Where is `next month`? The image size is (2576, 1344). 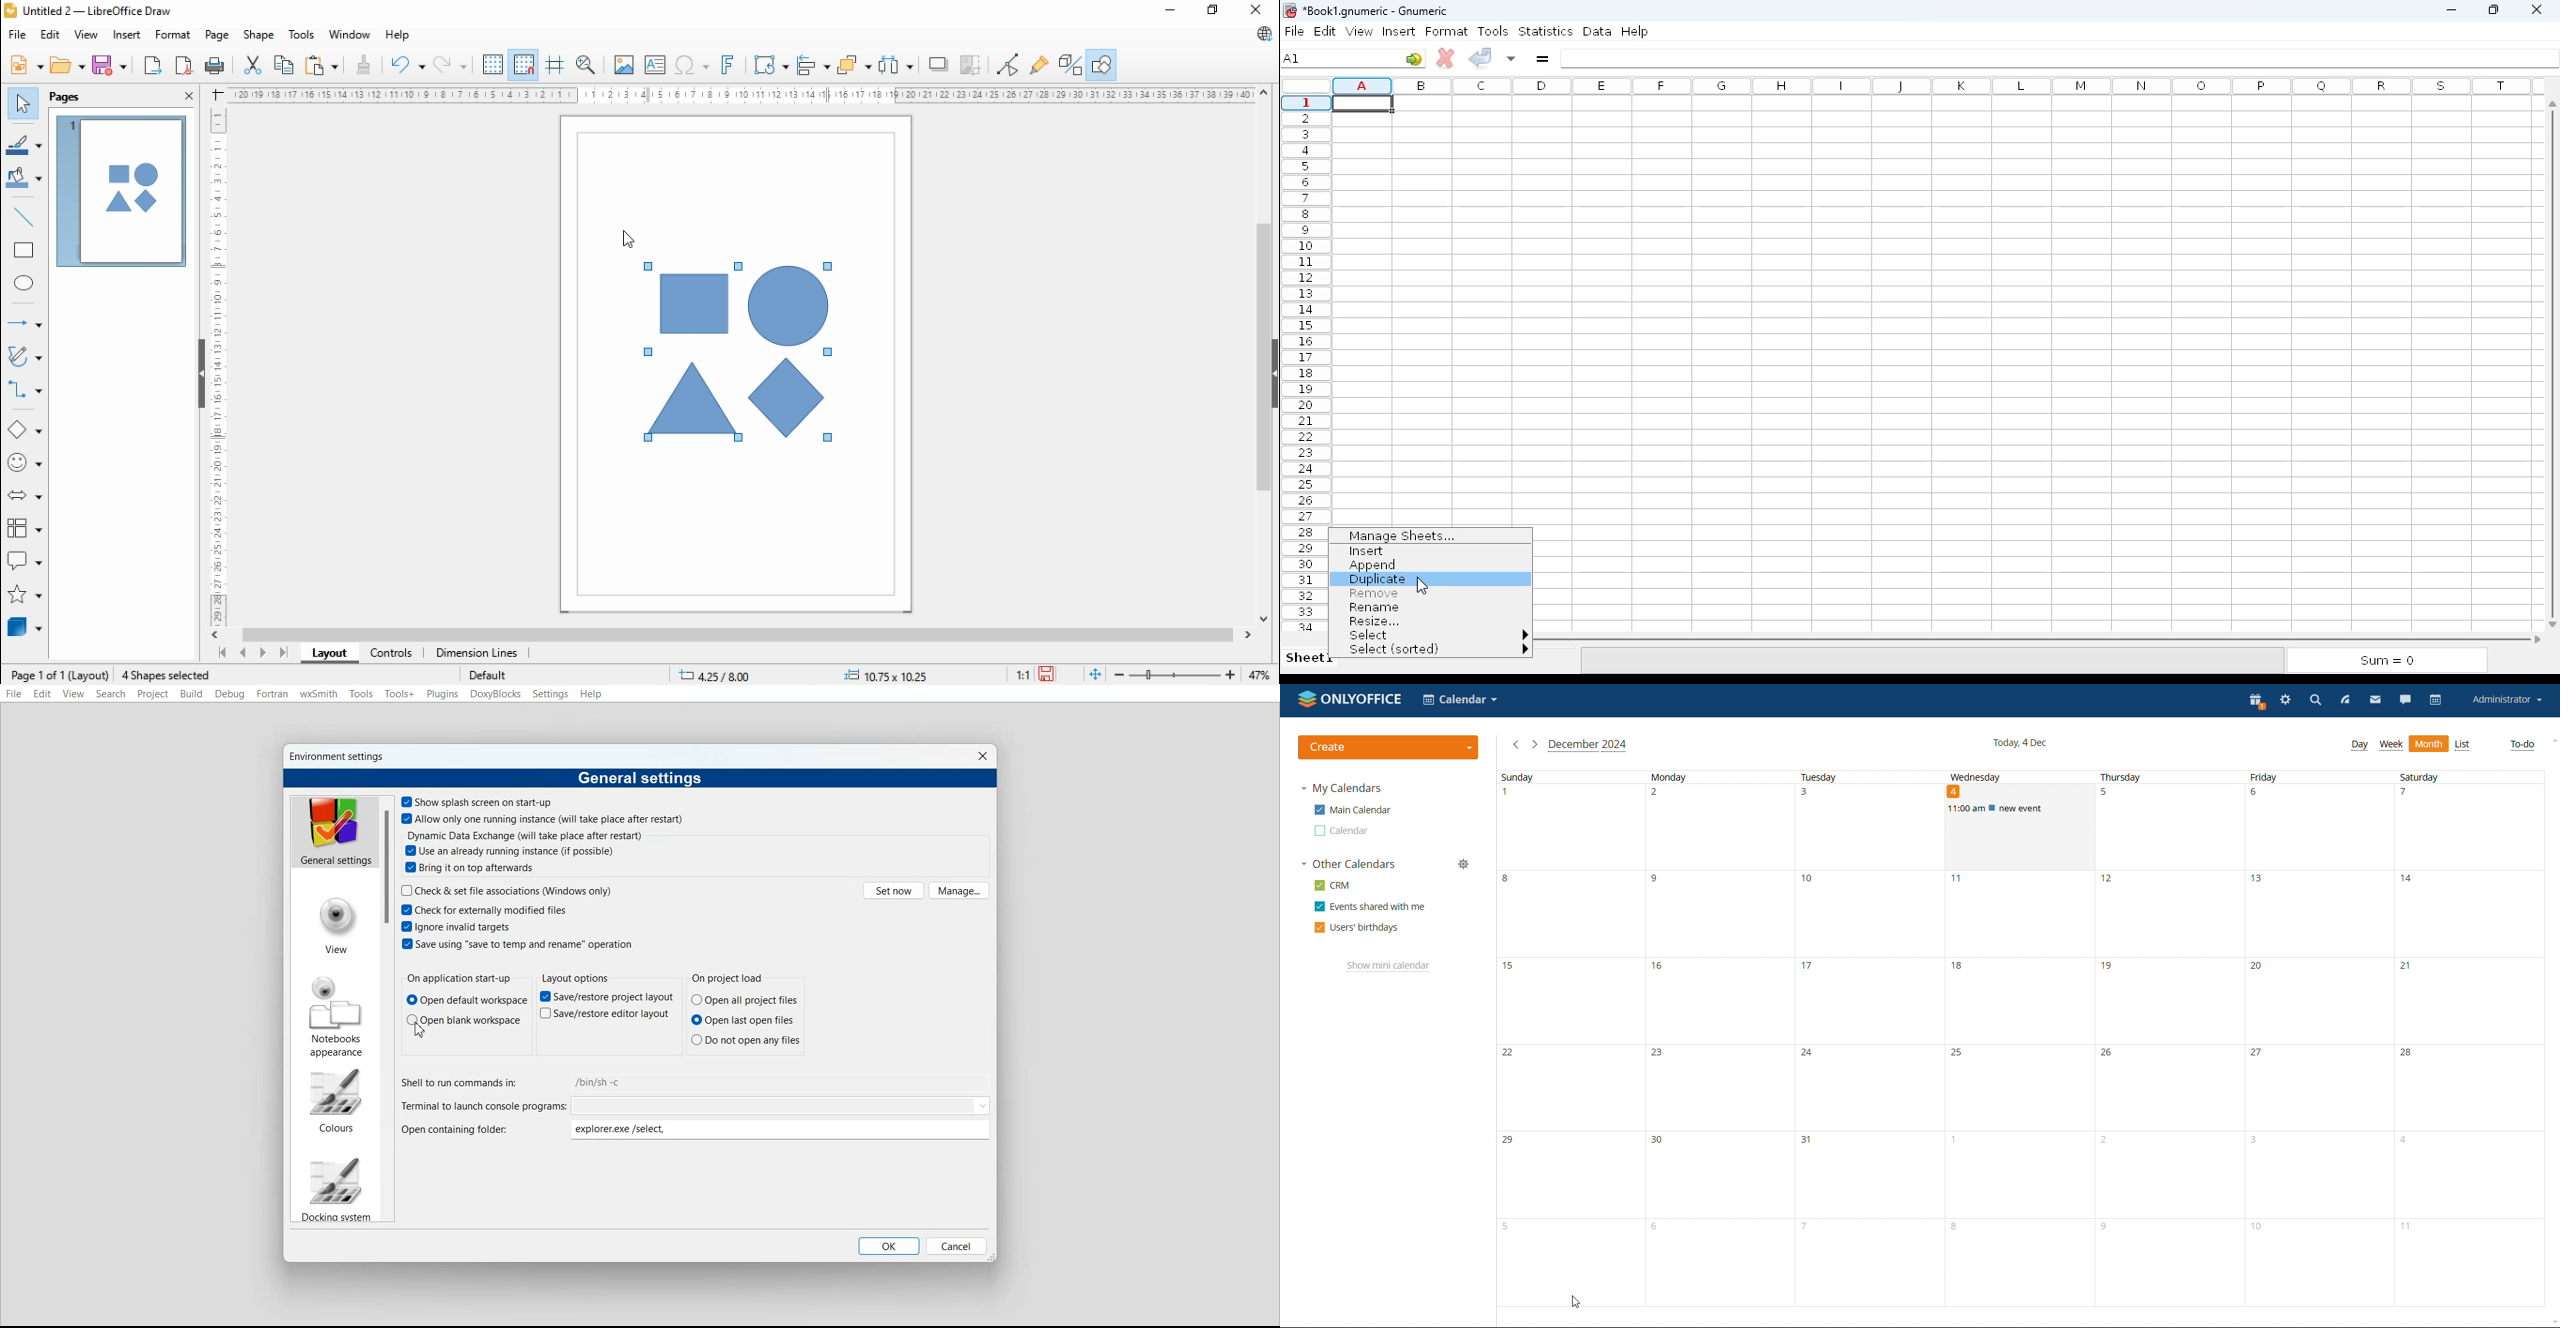
next month is located at coordinates (1535, 745).